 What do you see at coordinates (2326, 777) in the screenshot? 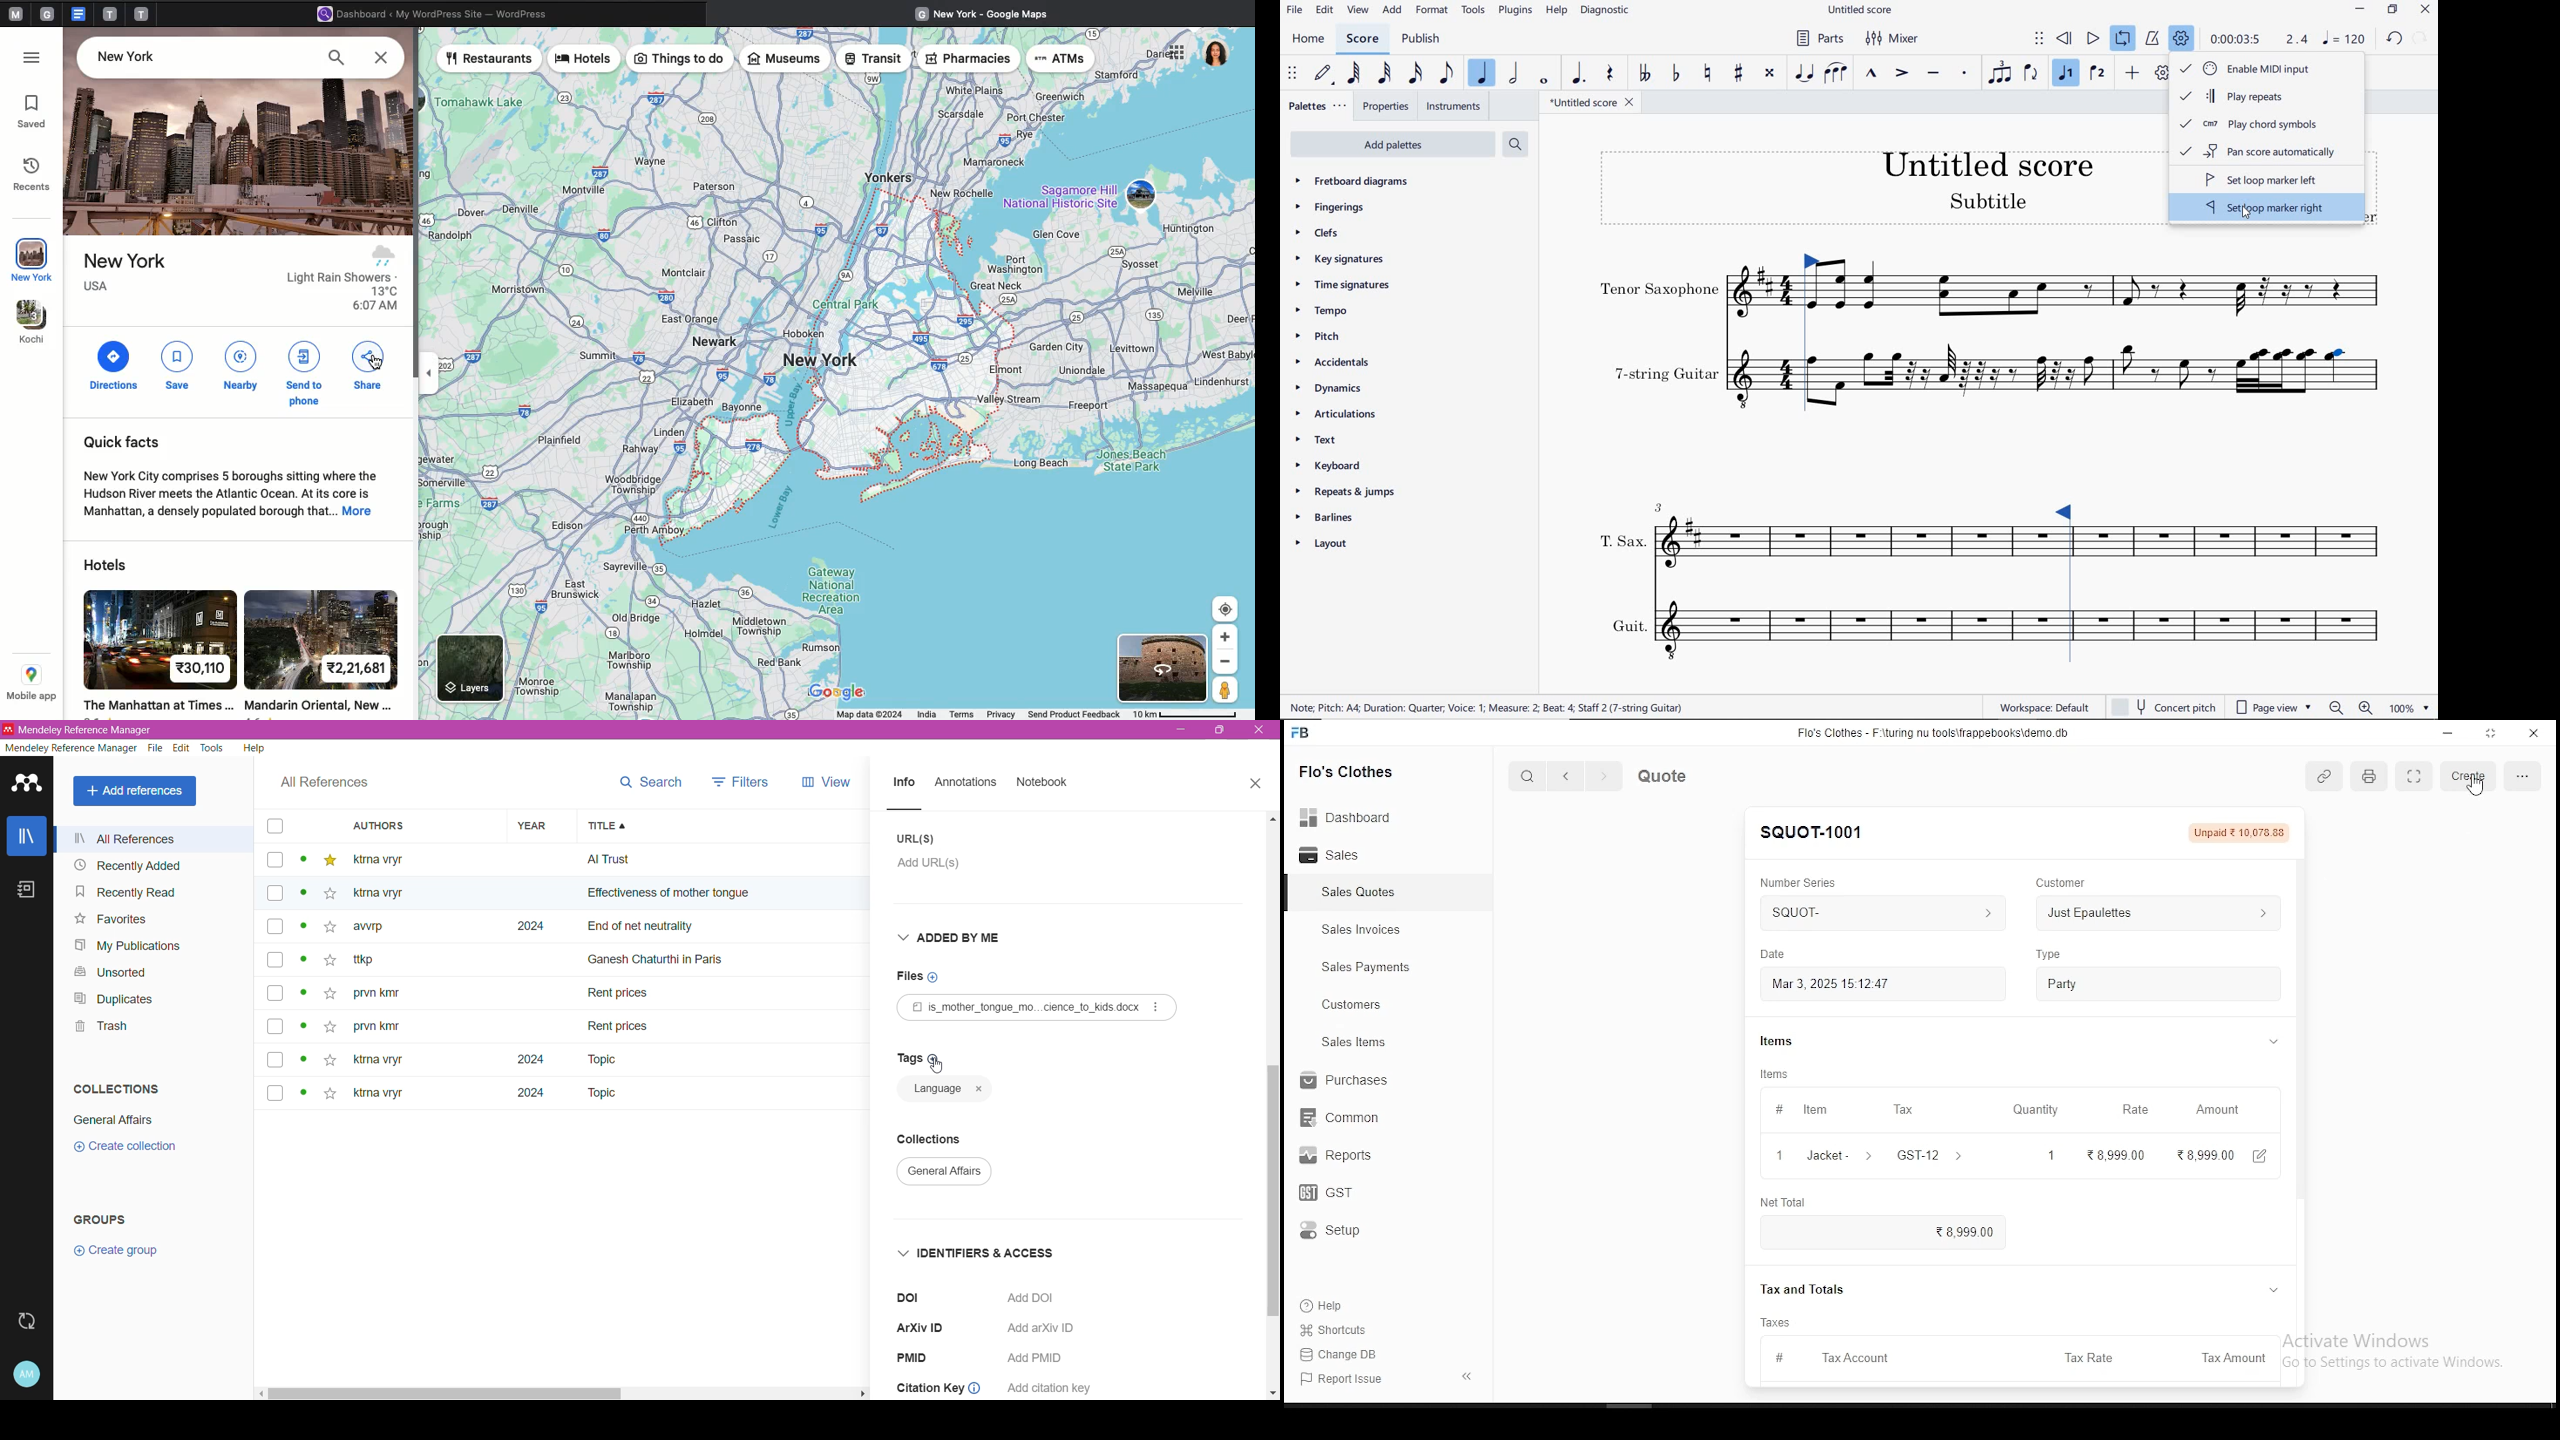
I see `link` at bounding box center [2326, 777].